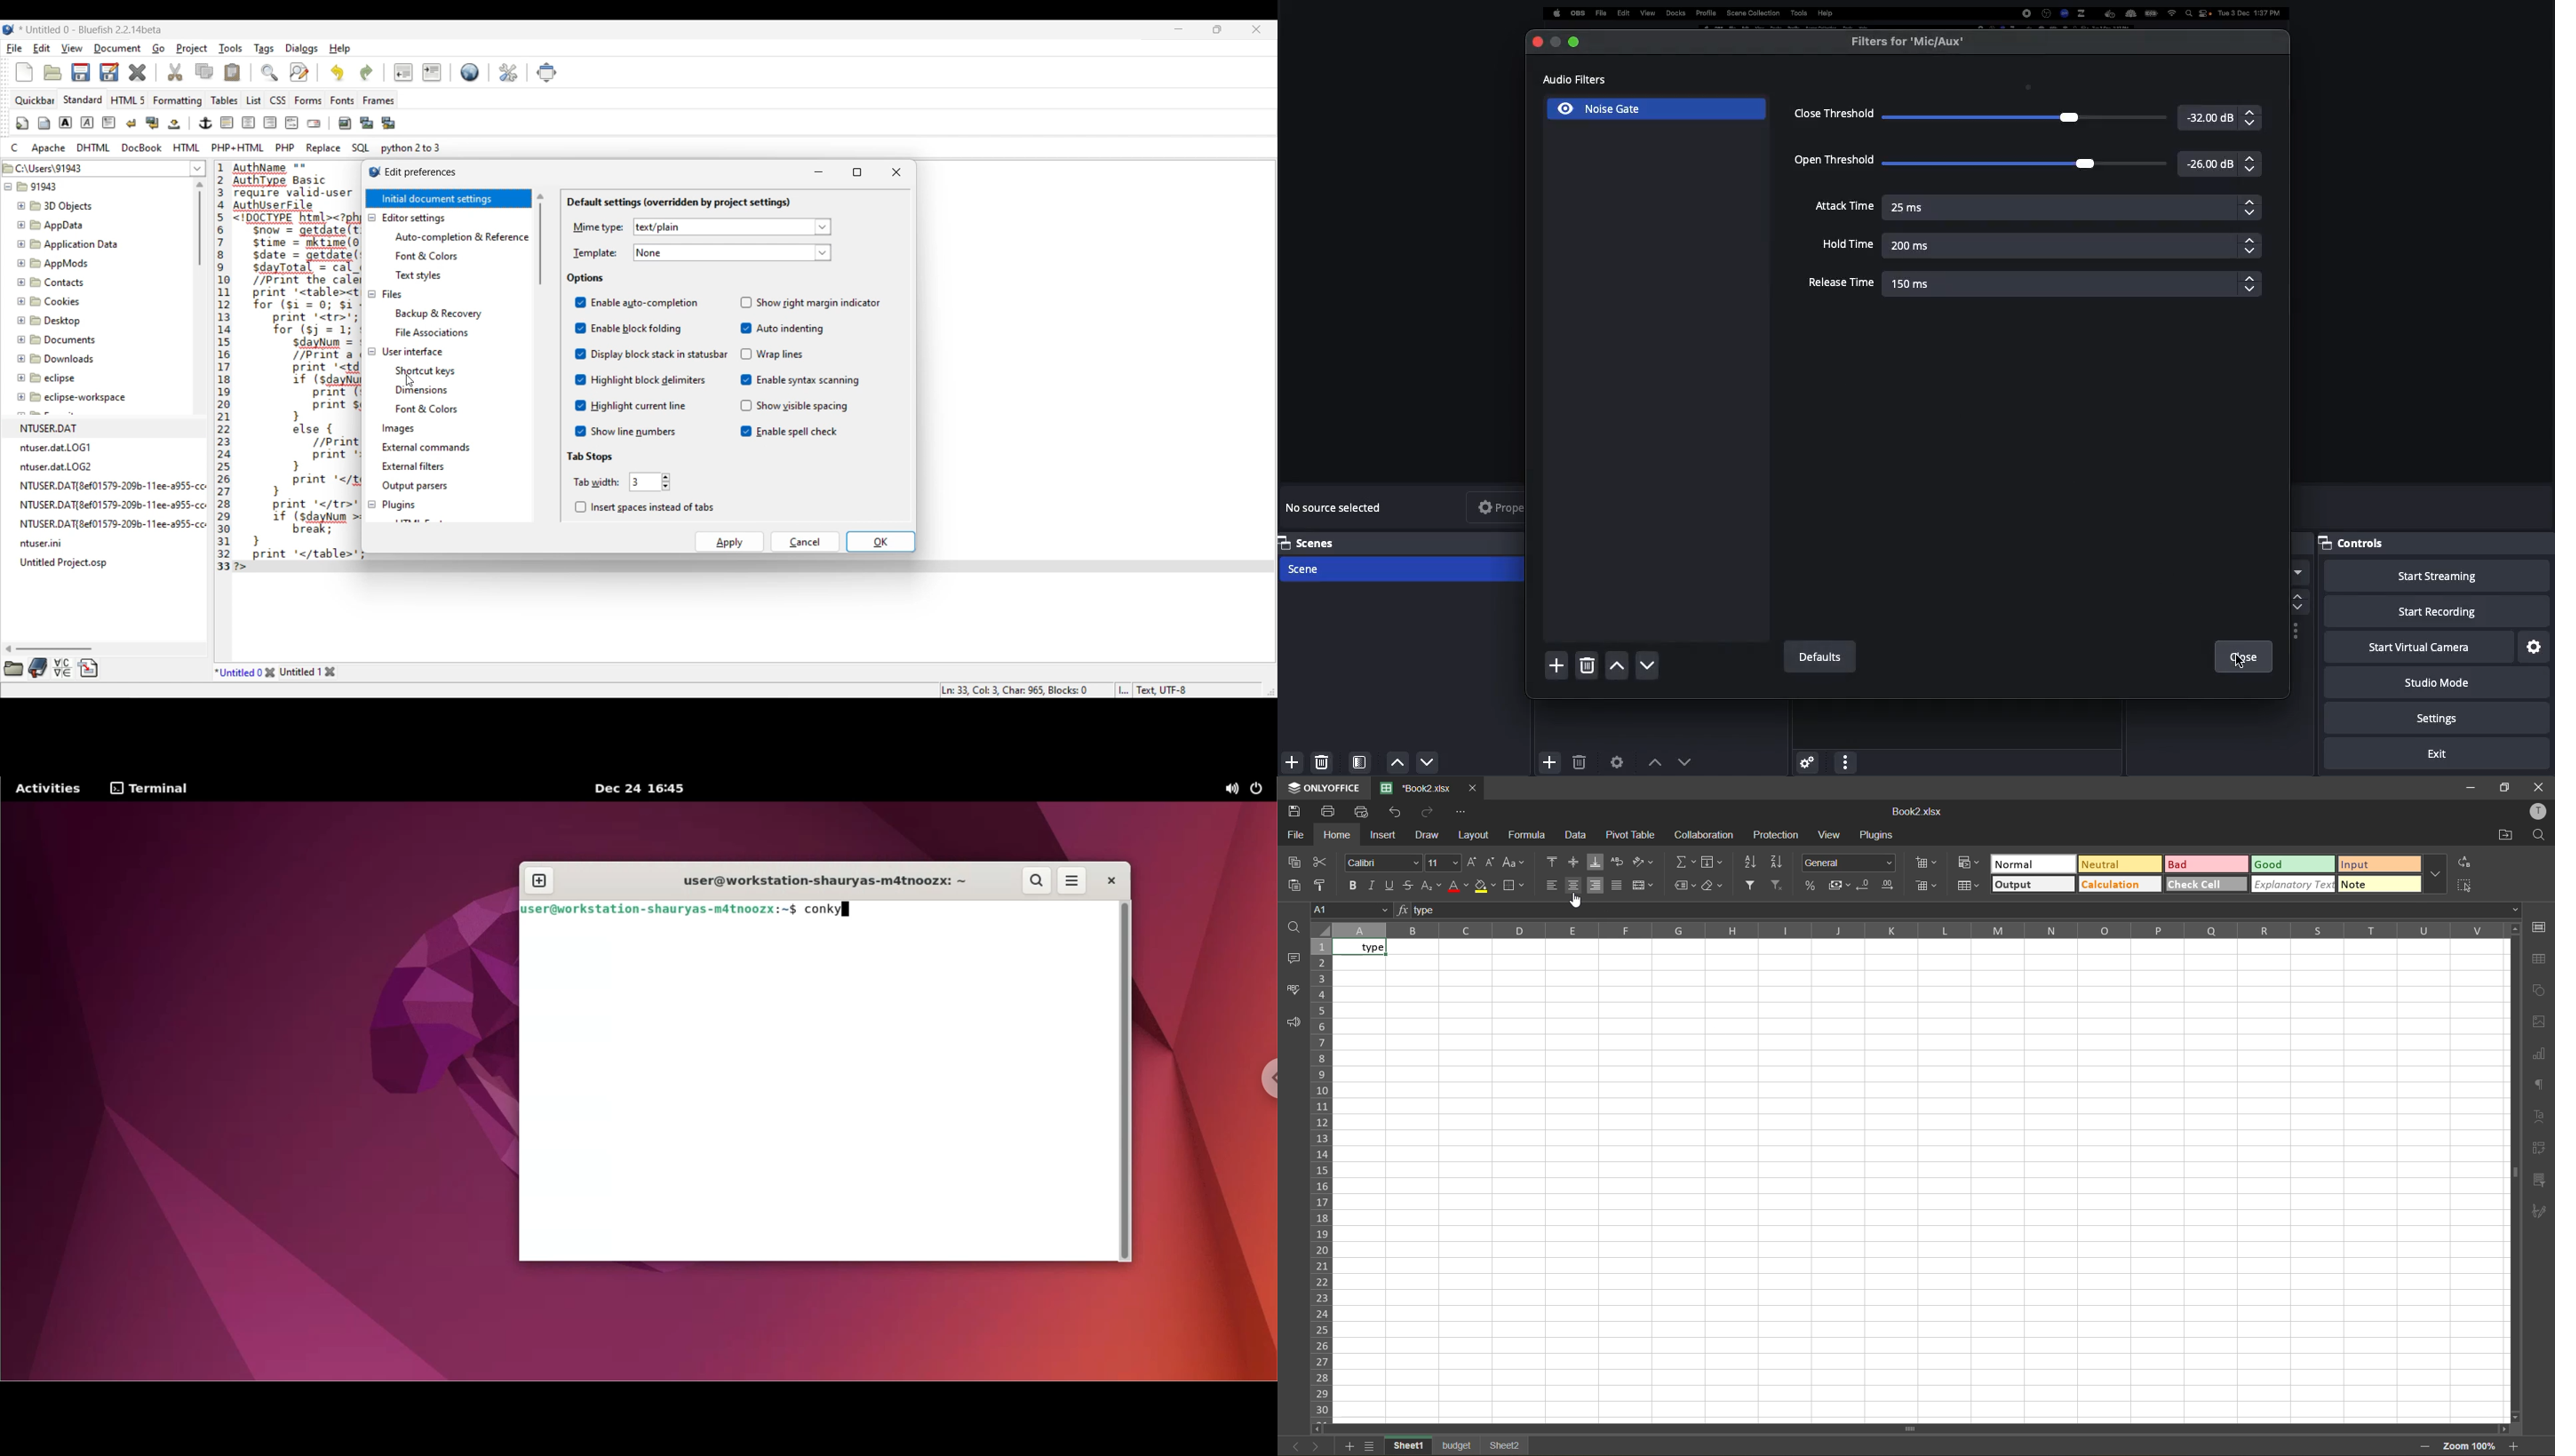 Image resolution: width=2576 pixels, height=1456 pixels. Describe the element at coordinates (112, 524) in the screenshot. I see `NTUSER.DAT{8ef01579-209b-11ee-2955-cc:` at that location.